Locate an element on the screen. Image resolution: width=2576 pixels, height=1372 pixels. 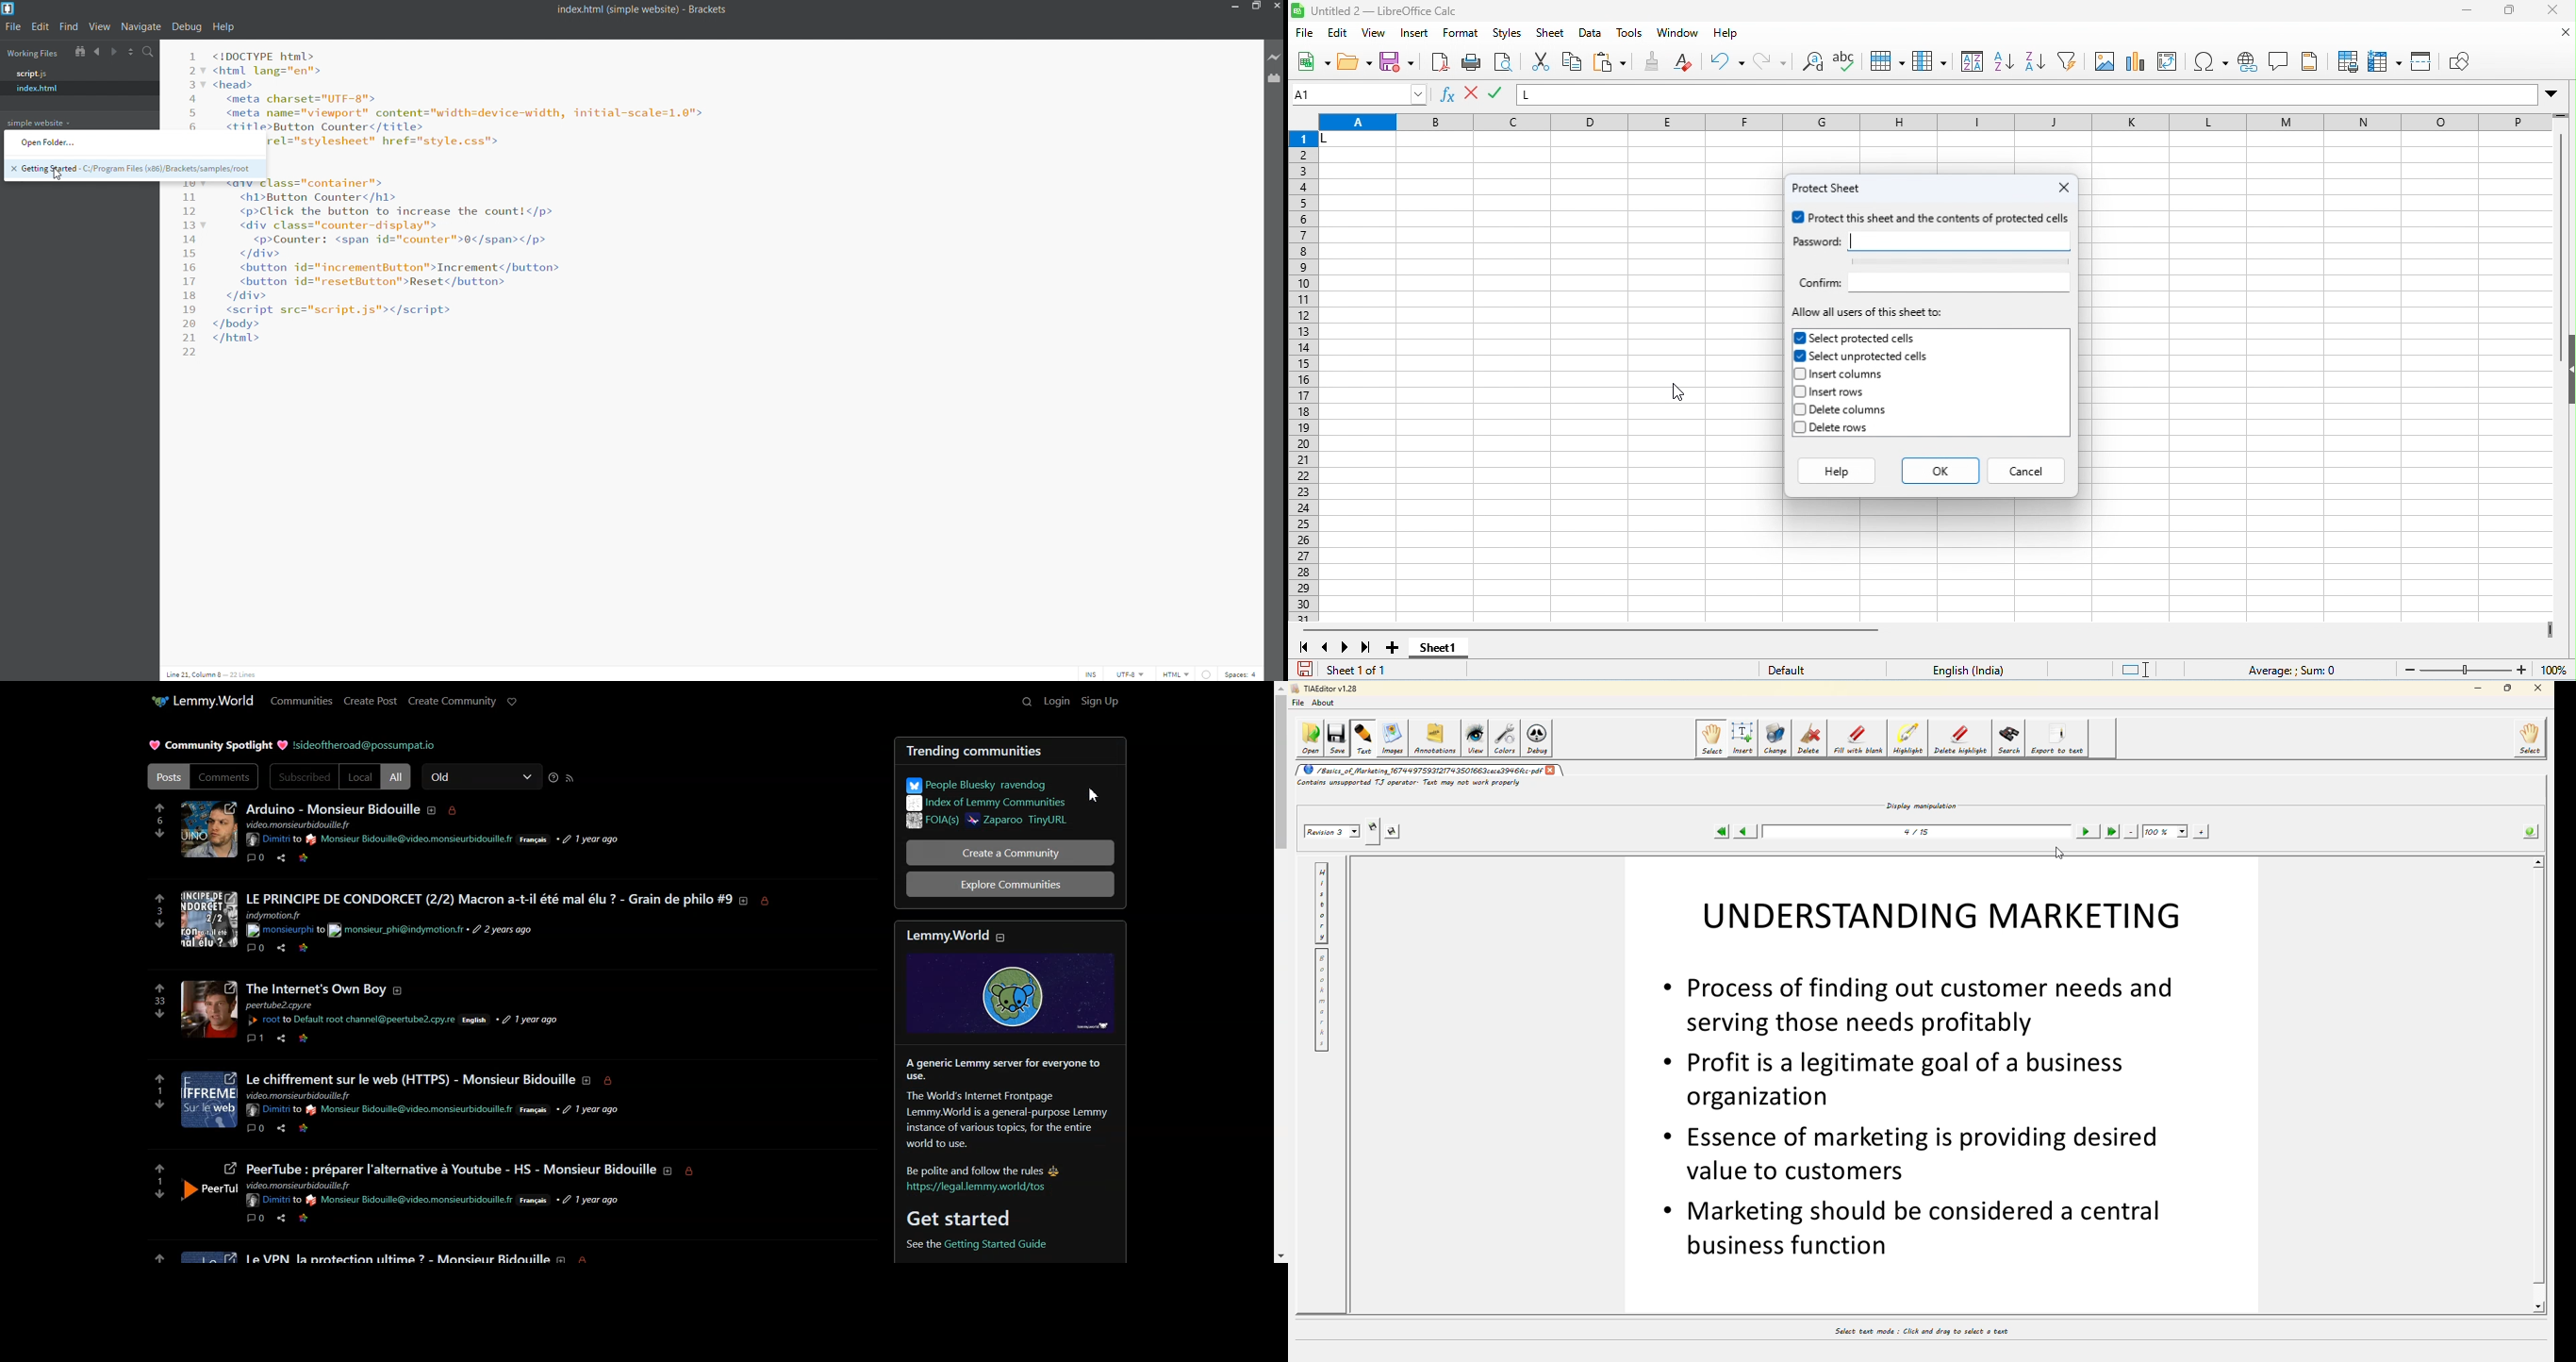
upvotes is located at coordinates (154, 897).